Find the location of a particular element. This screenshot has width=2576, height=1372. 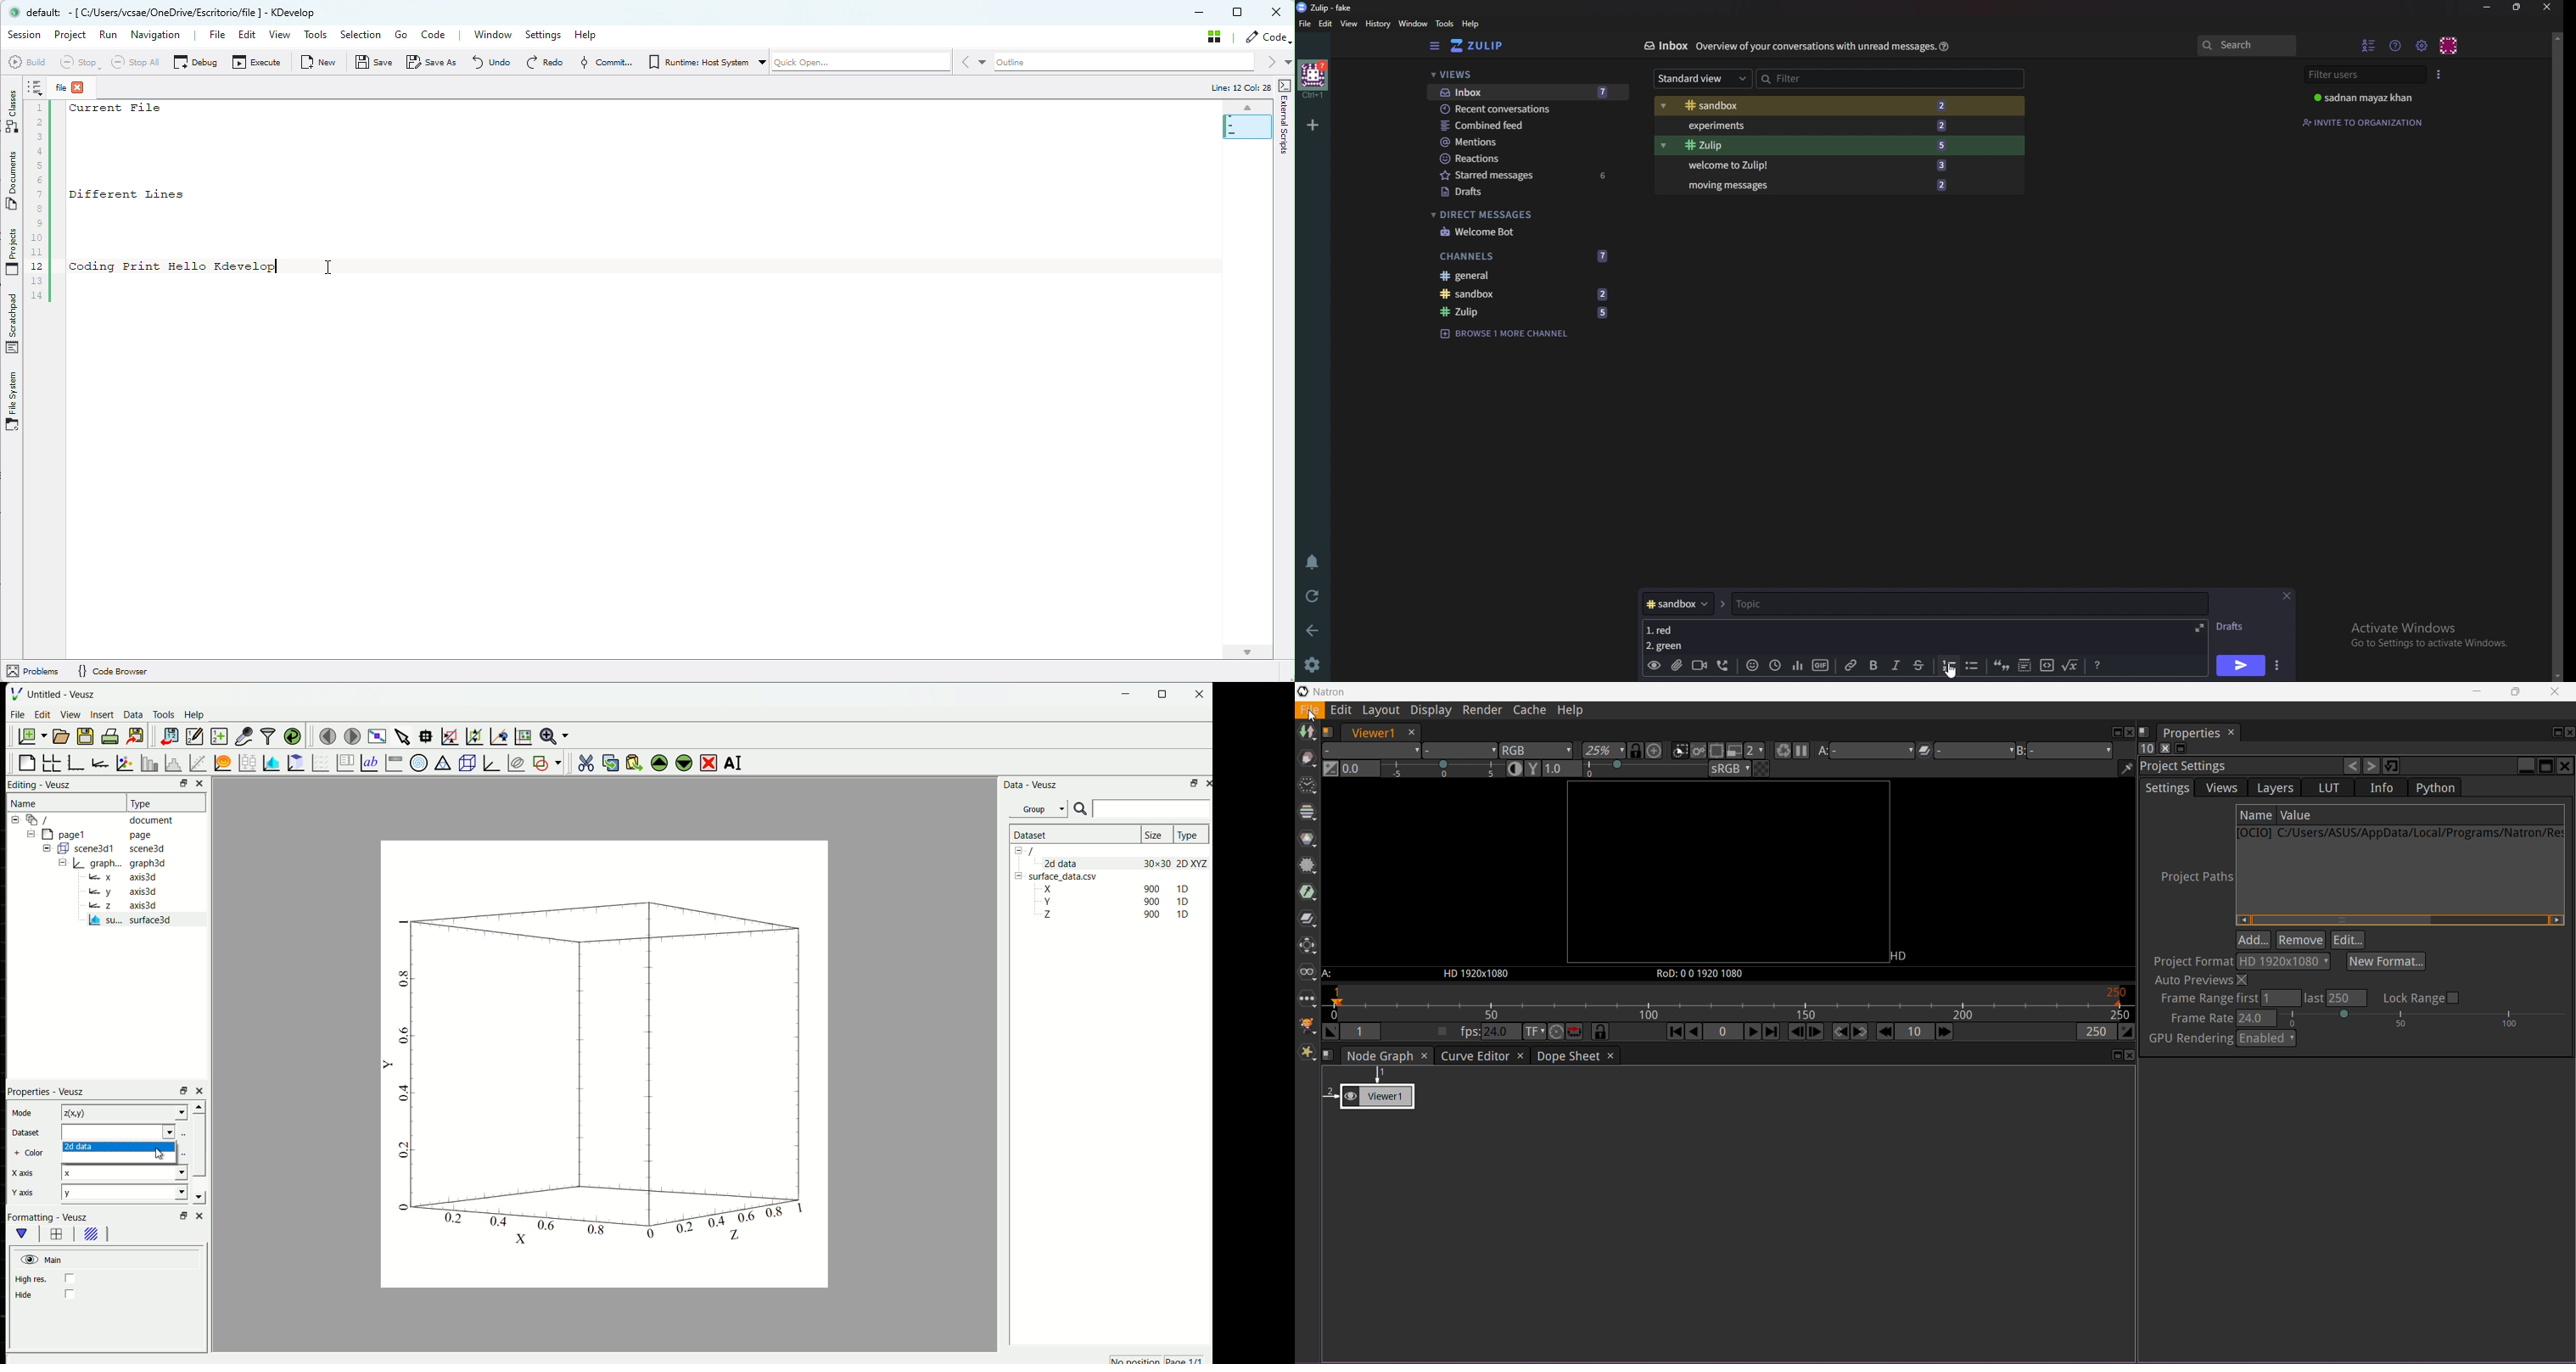

Sandbox is located at coordinates (1817, 106).